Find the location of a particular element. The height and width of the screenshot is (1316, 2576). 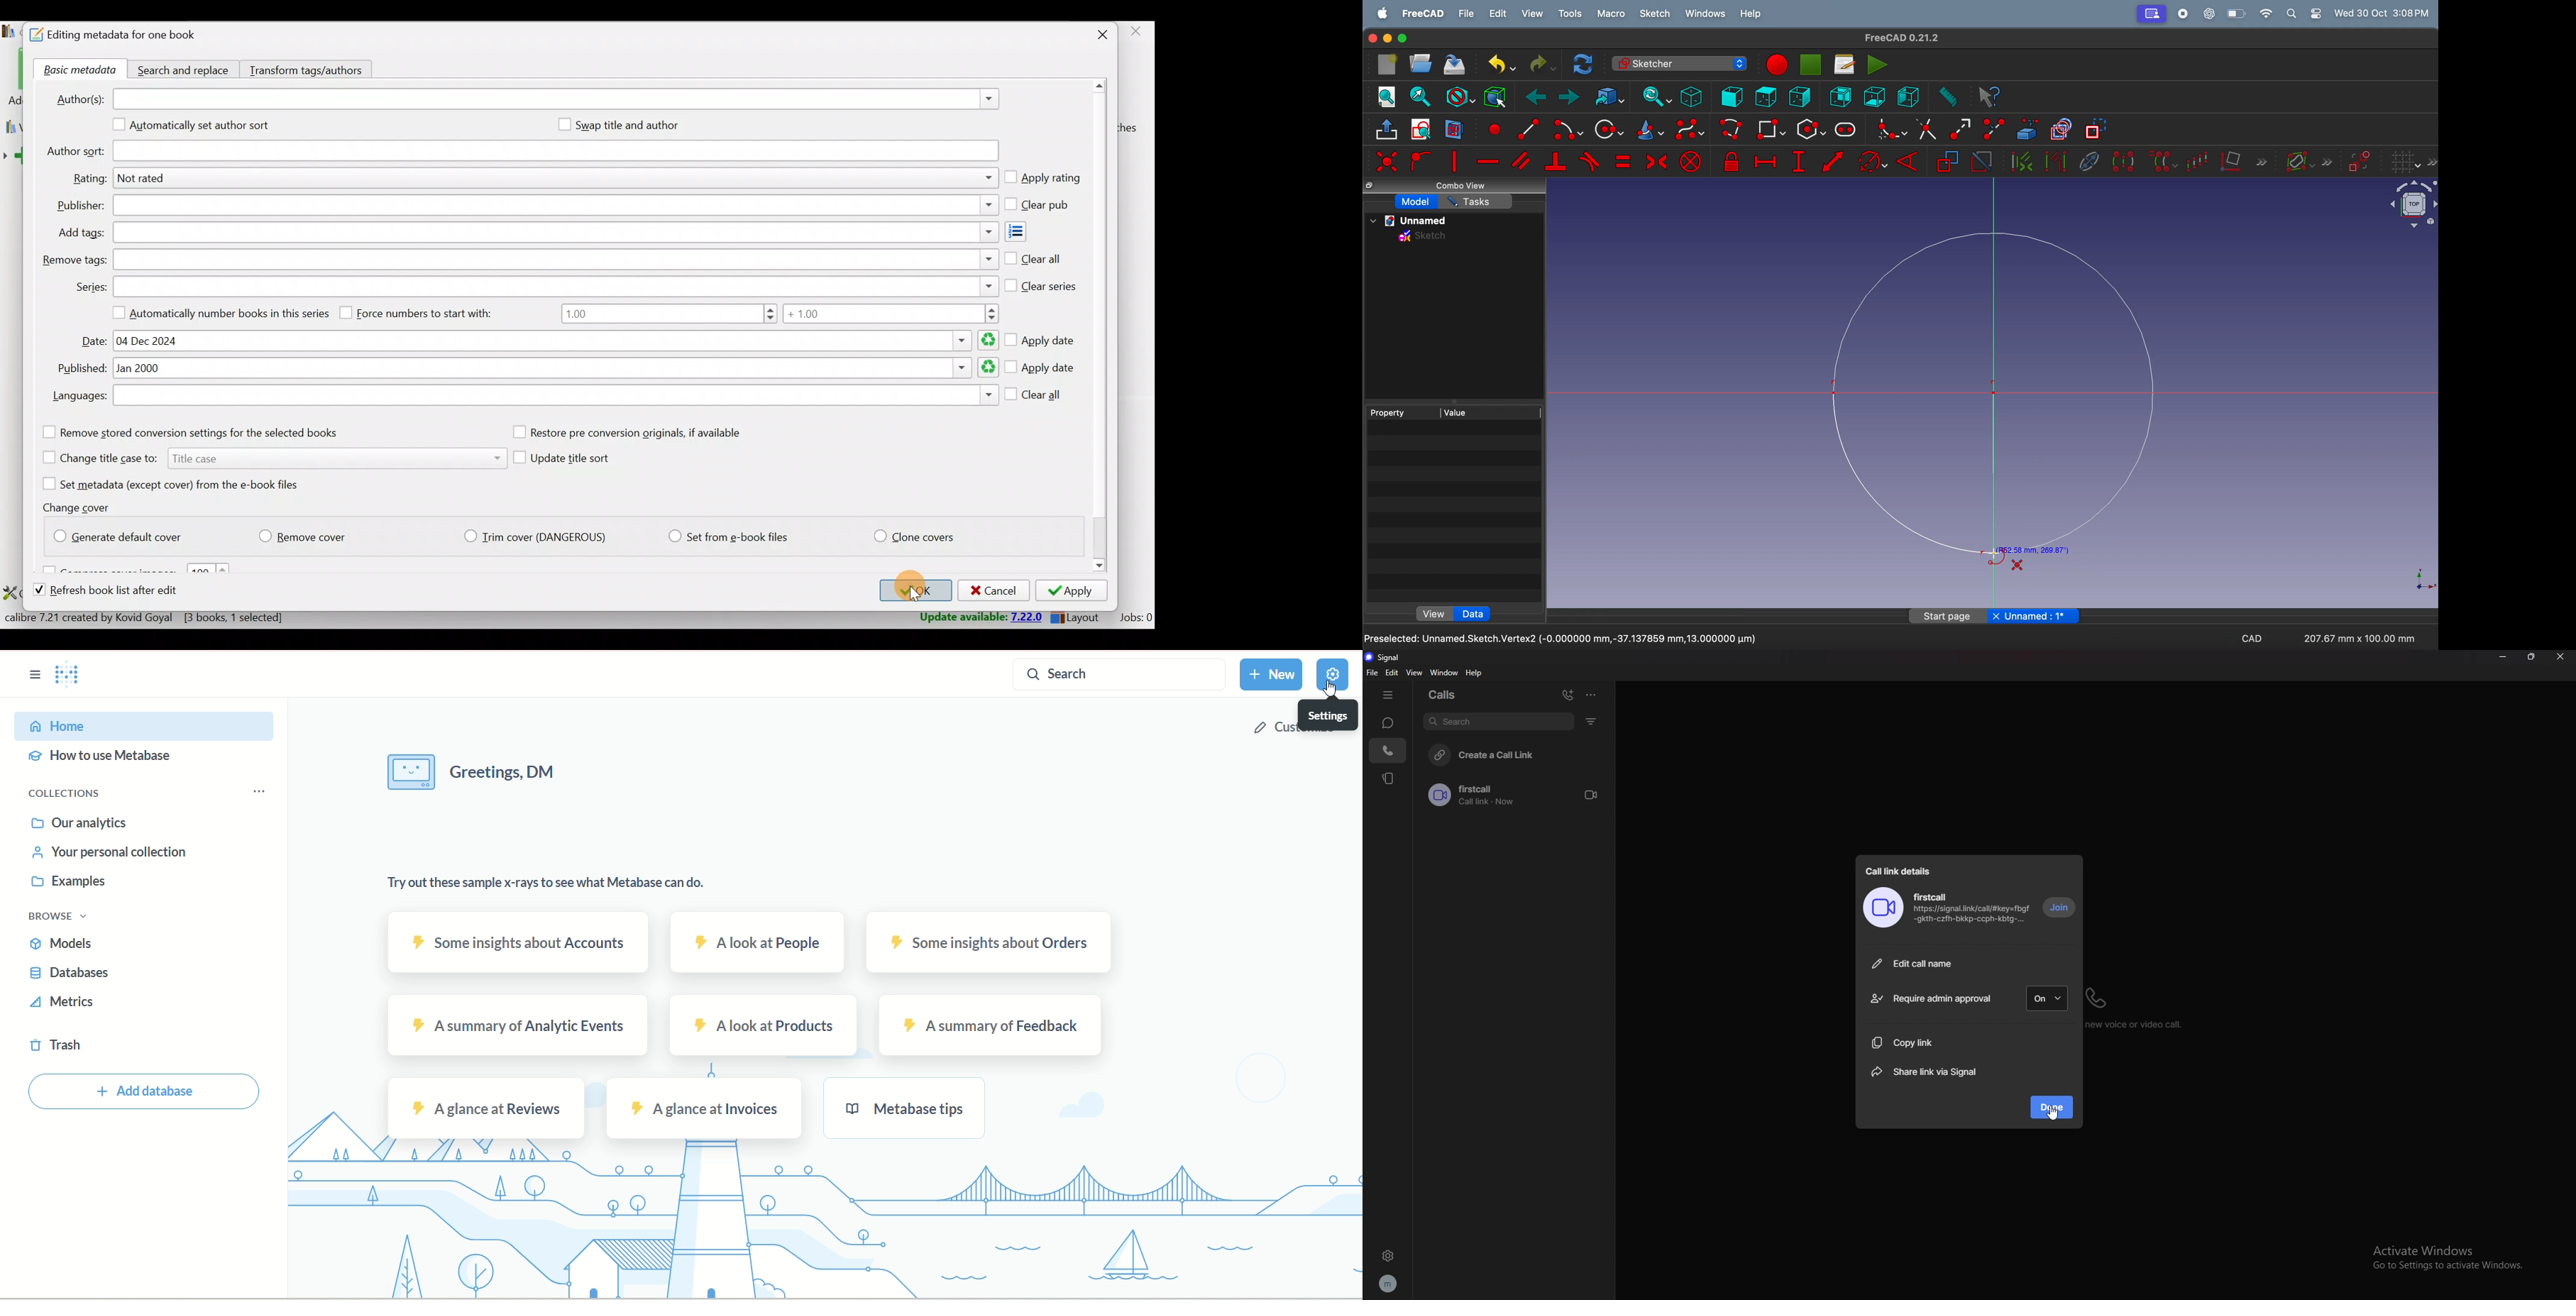

FreeCAD 0.21.2 is located at coordinates (1902, 37).